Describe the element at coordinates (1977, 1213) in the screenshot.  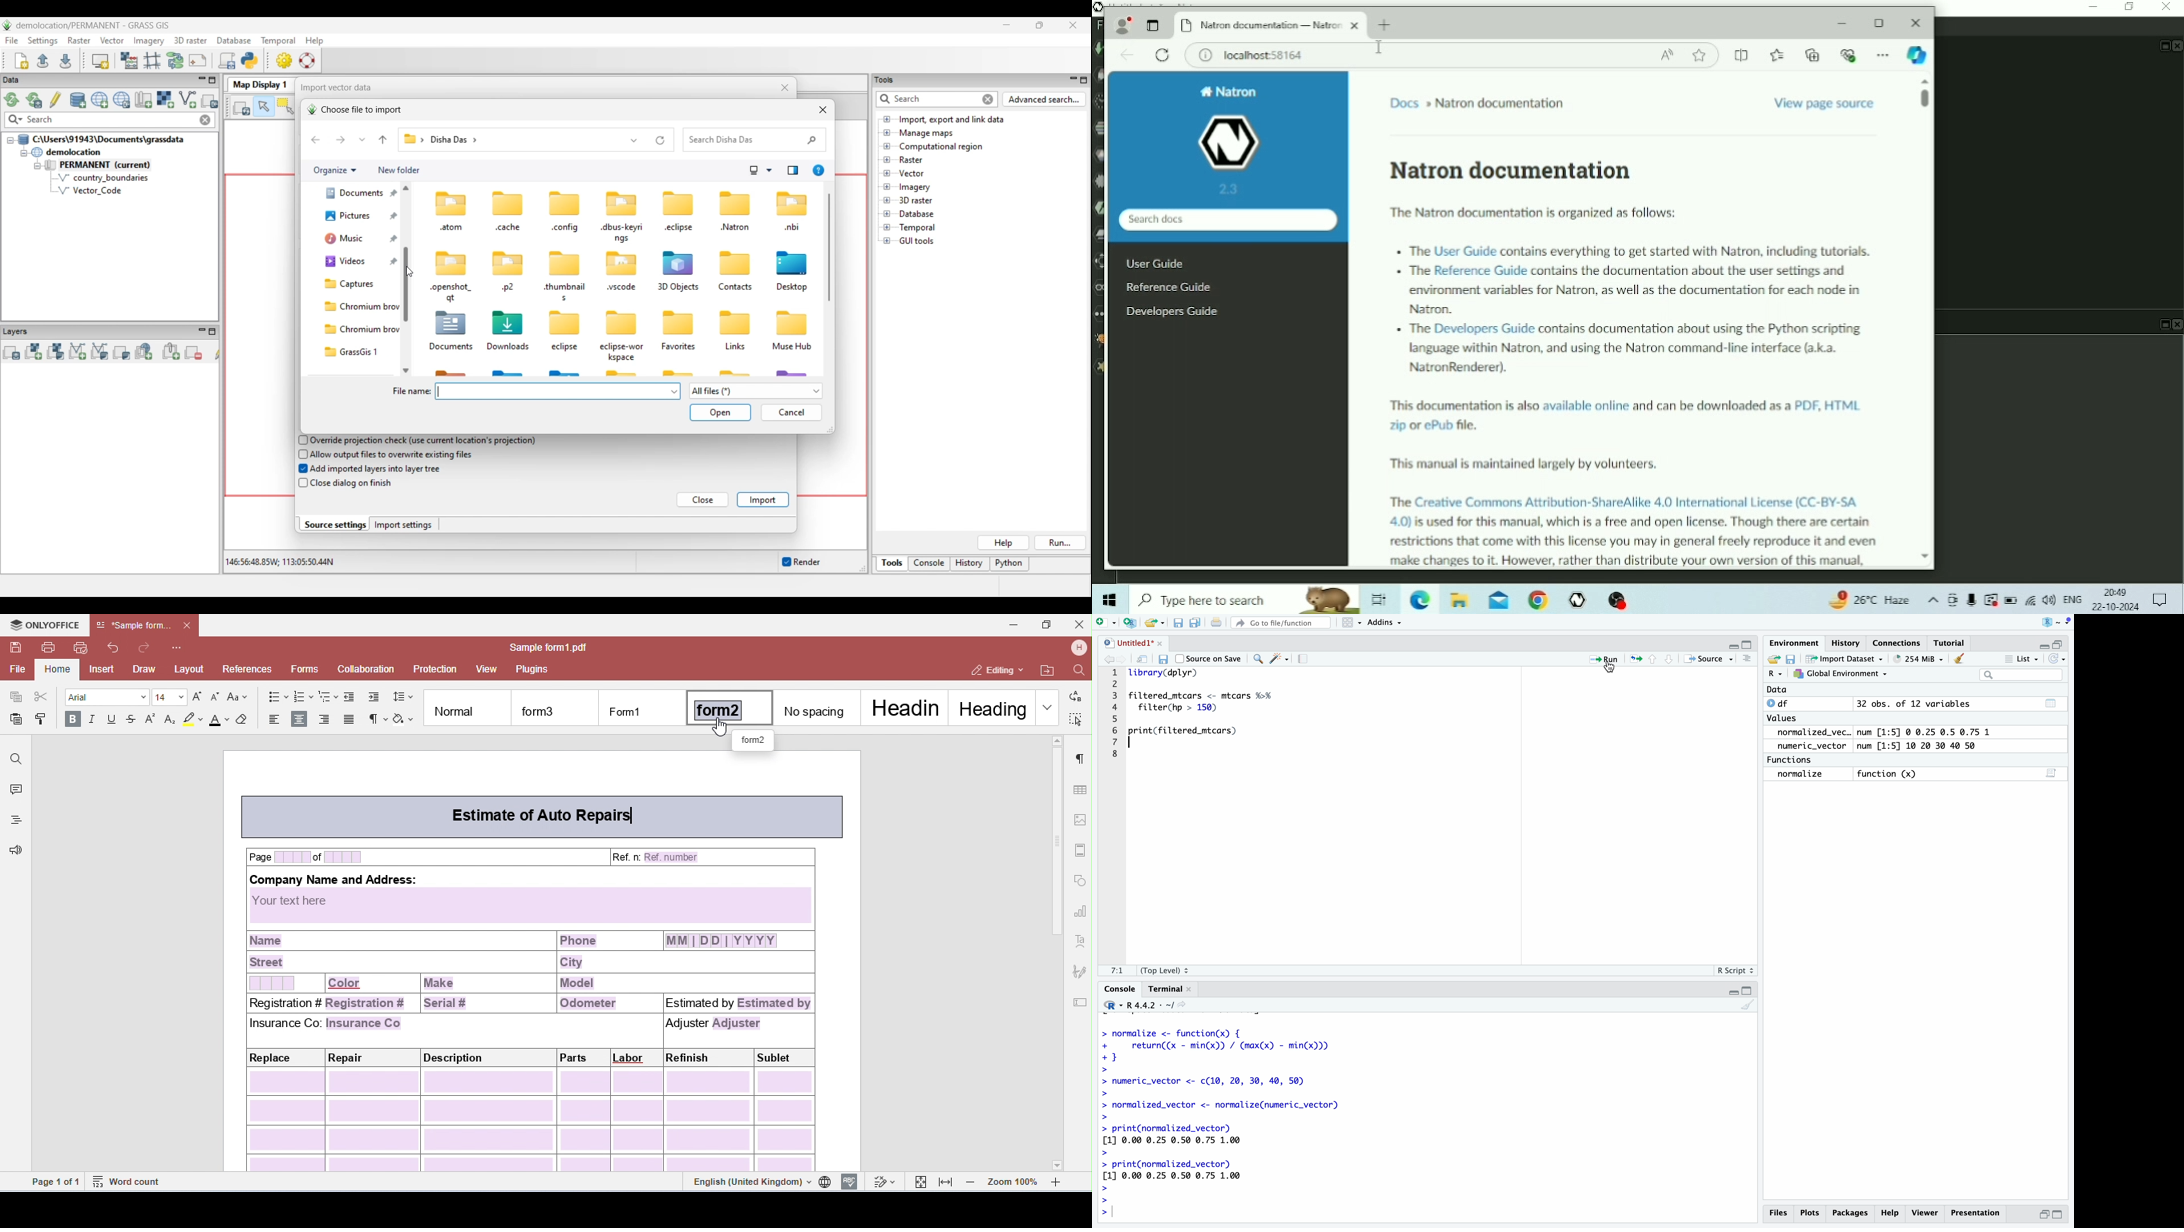
I see `Presentation` at that location.